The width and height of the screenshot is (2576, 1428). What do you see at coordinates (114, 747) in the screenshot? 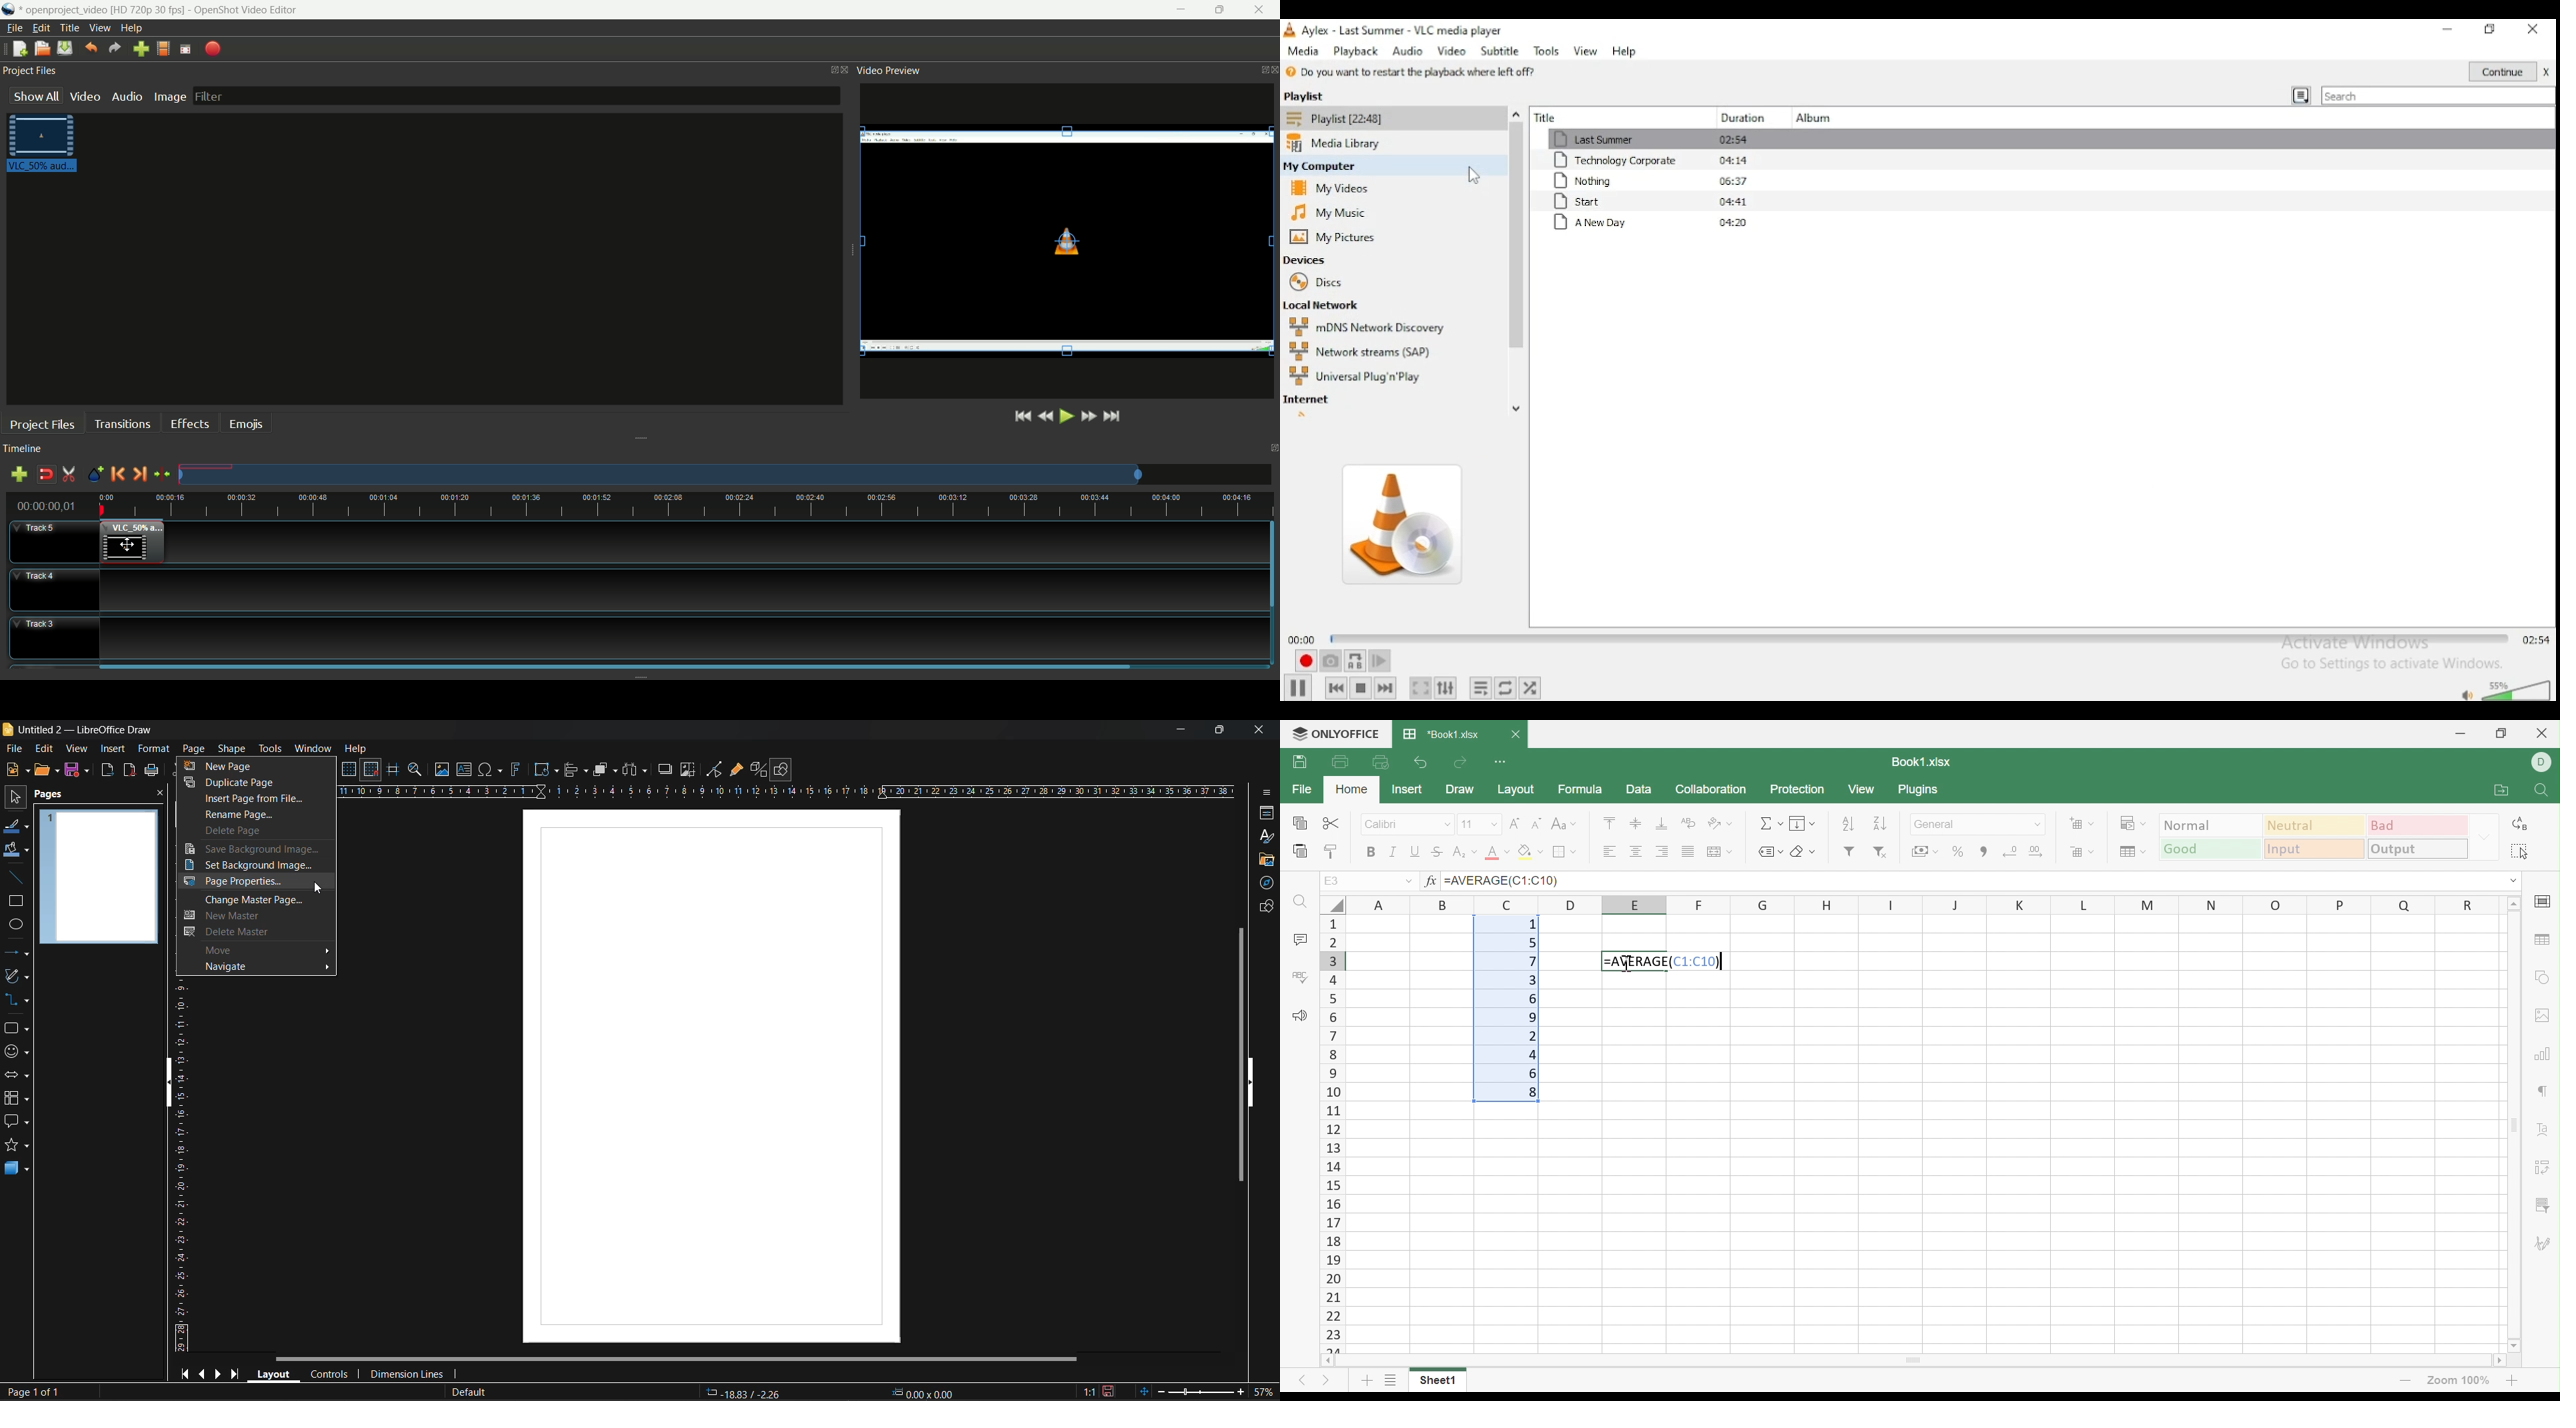
I see `insert` at bounding box center [114, 747].